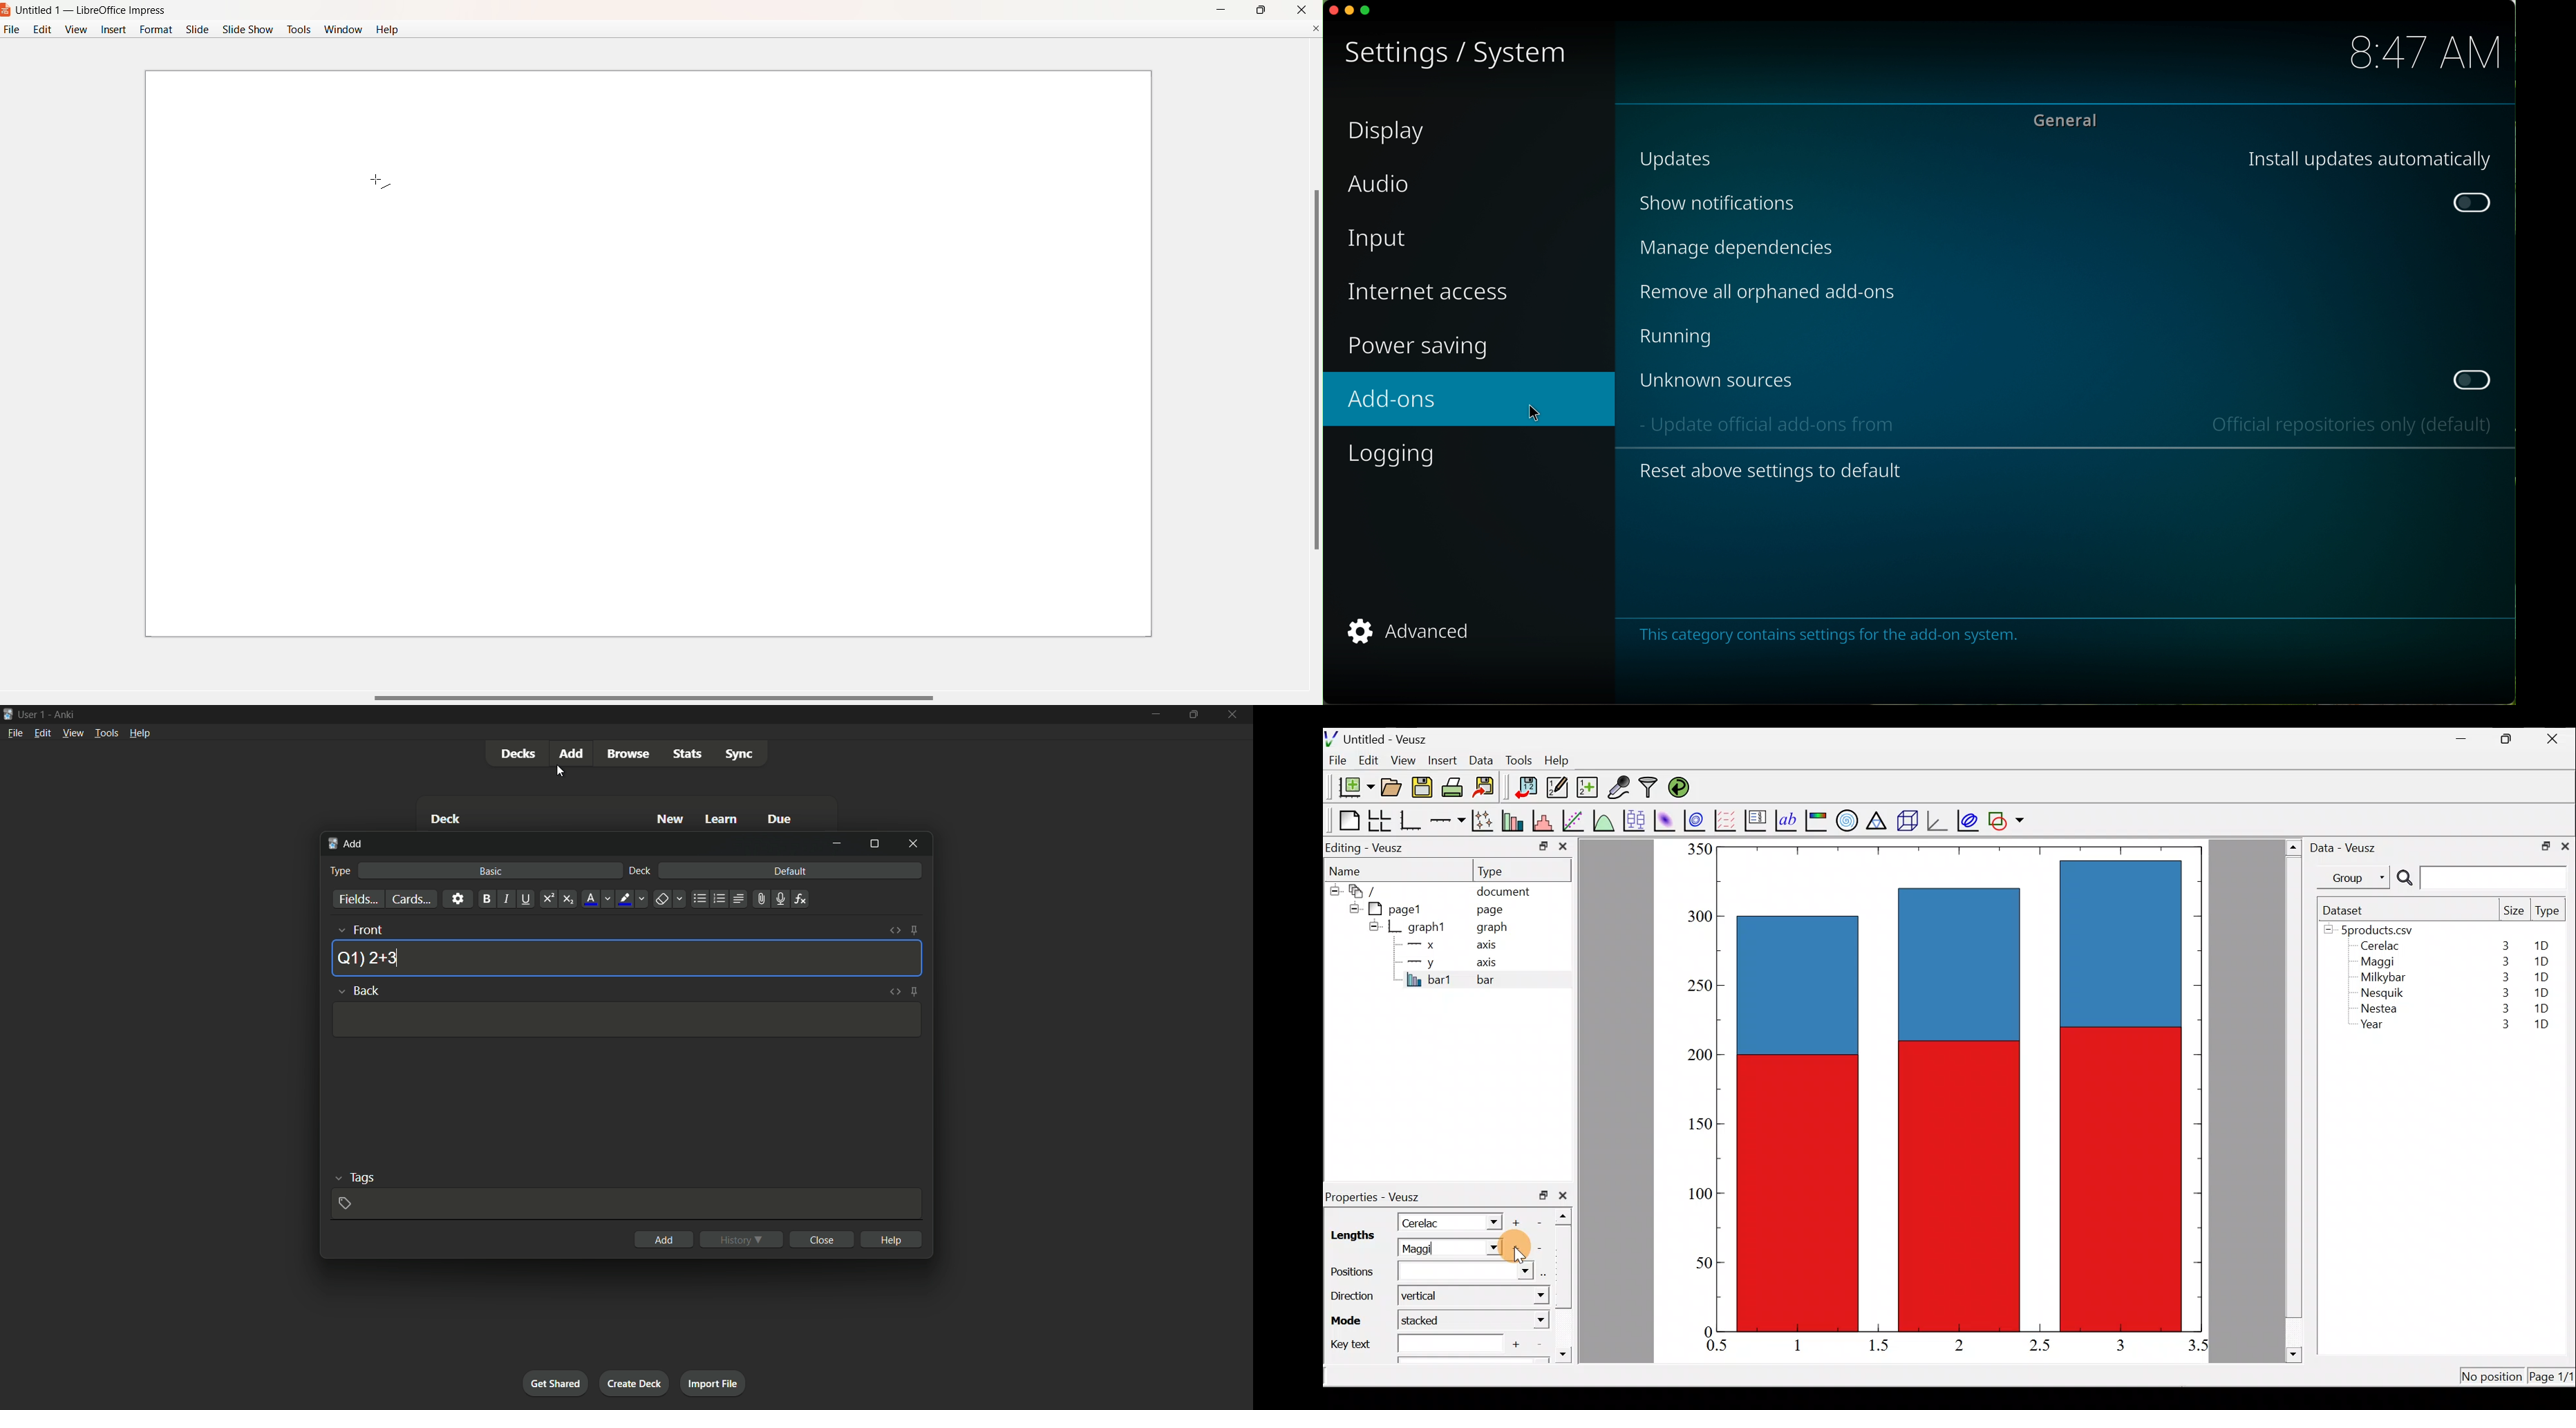 This screenshot has height=1428, width=2576. What do you see at coordinates (2419, 54) in the screenshot?
I see `hour` at bounding box center [2419, 54].